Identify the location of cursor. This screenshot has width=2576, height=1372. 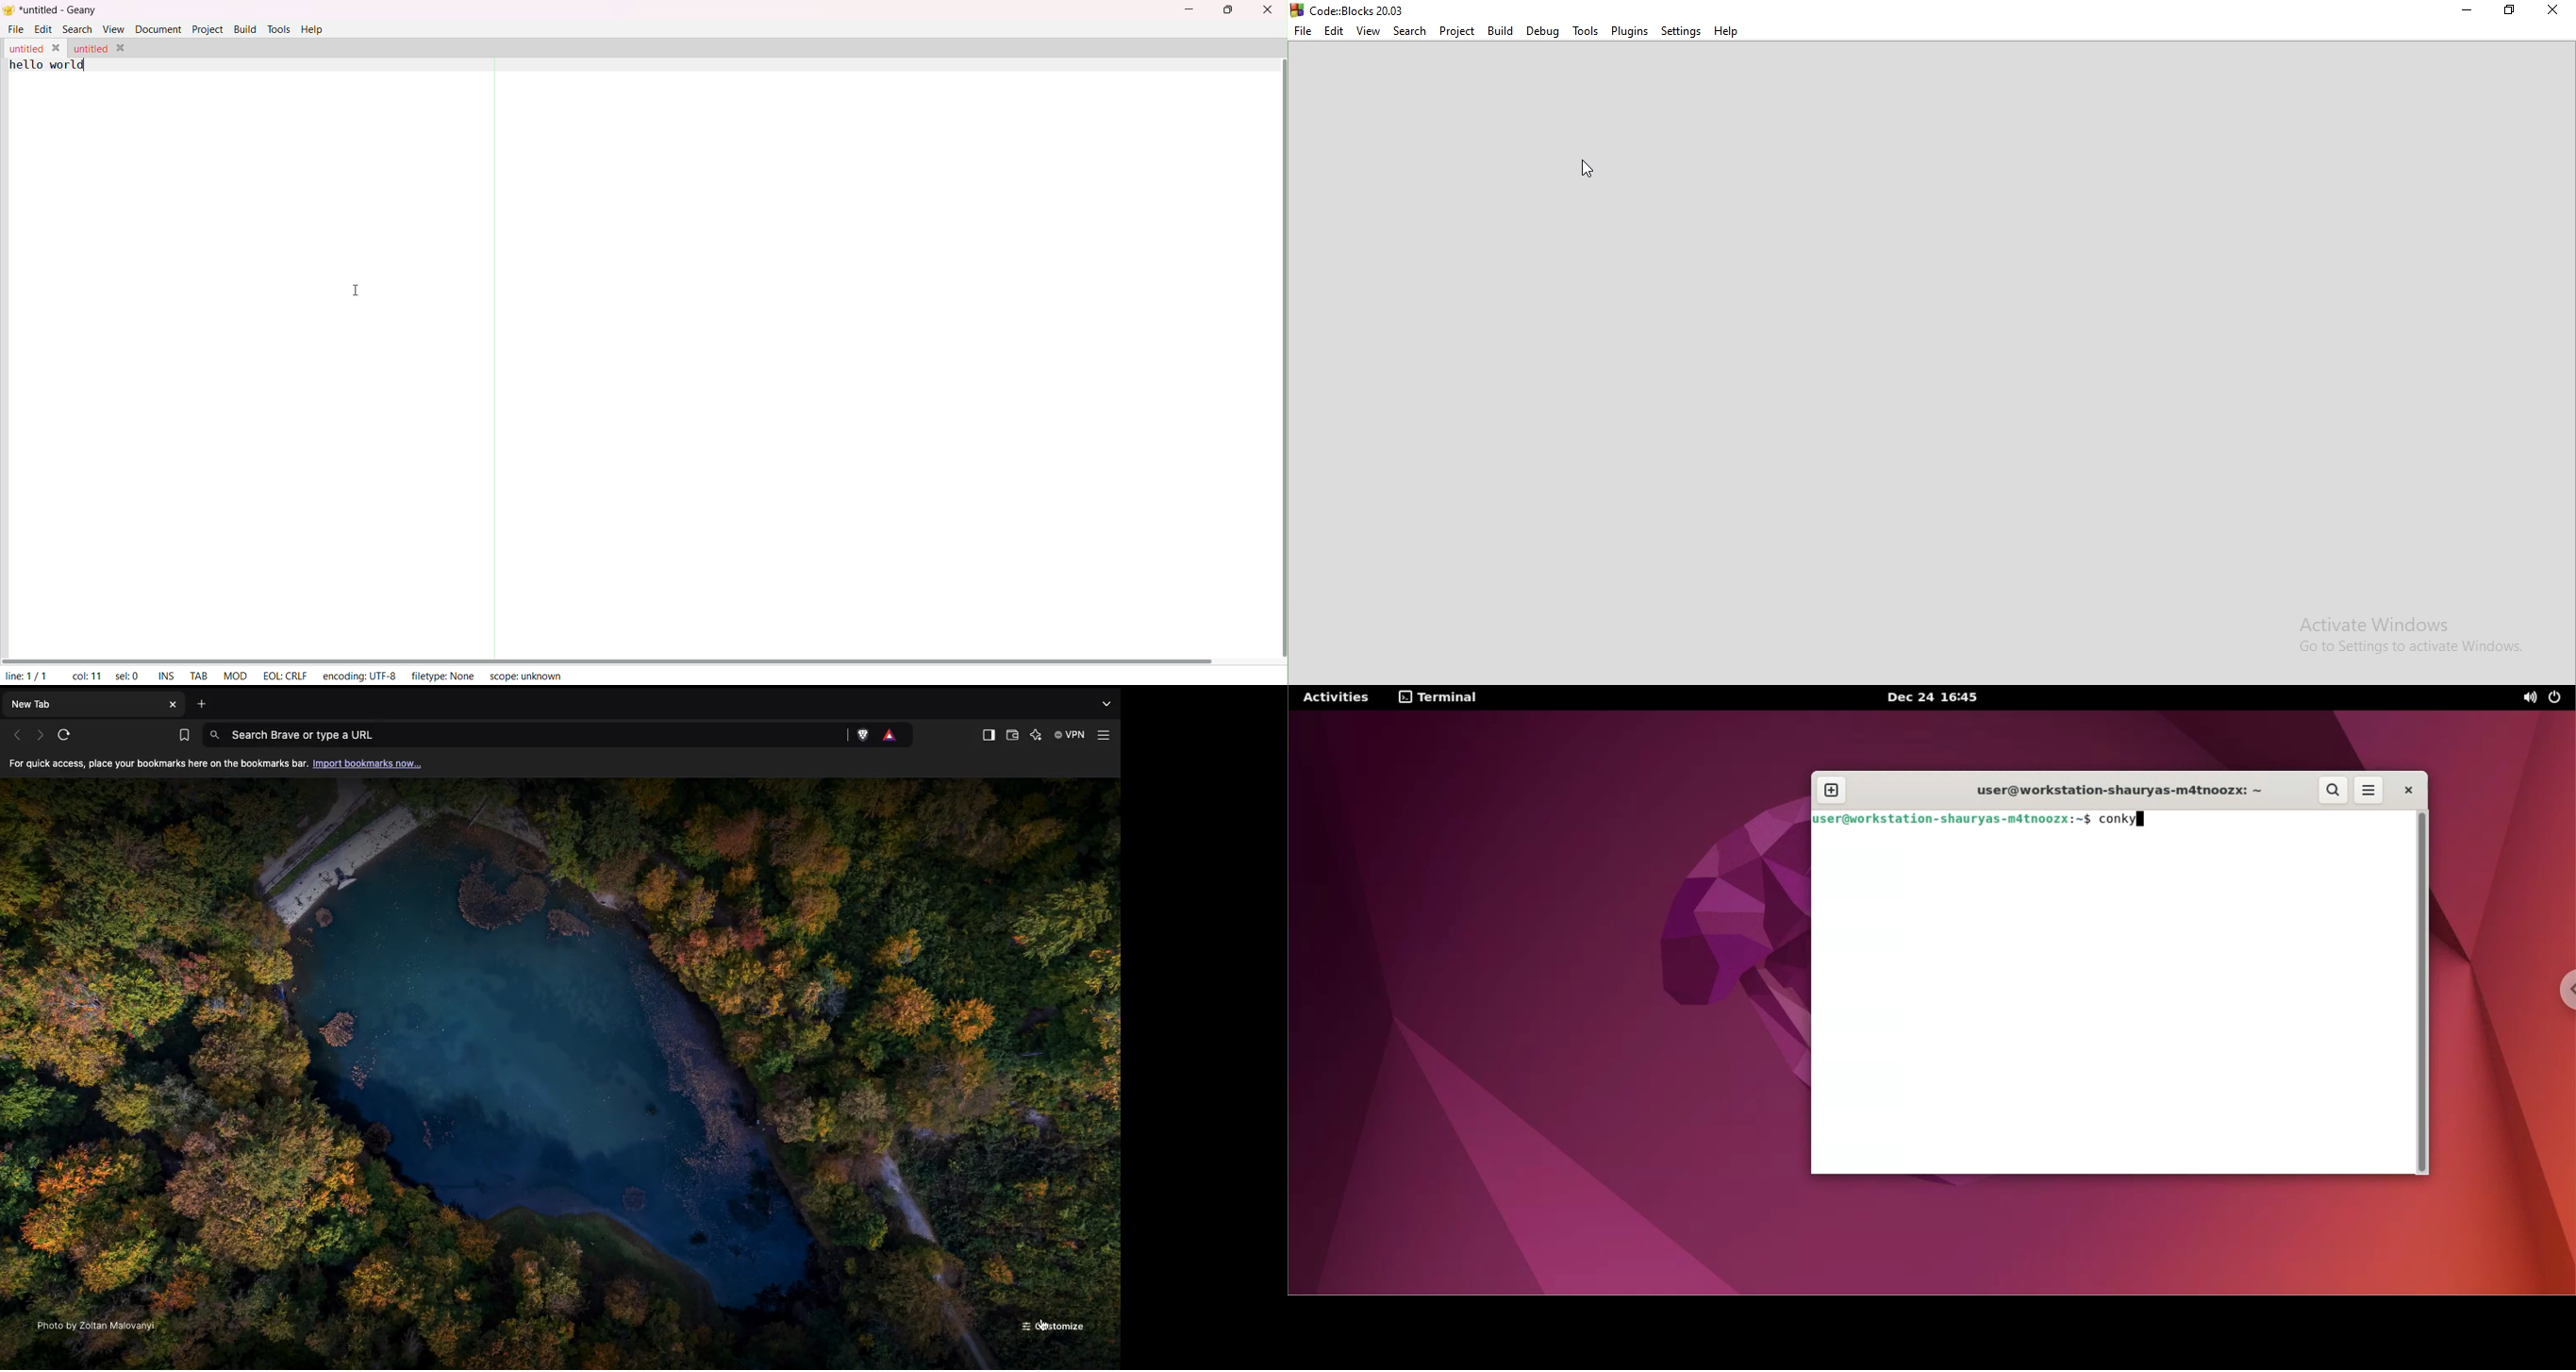
(1591, 174).